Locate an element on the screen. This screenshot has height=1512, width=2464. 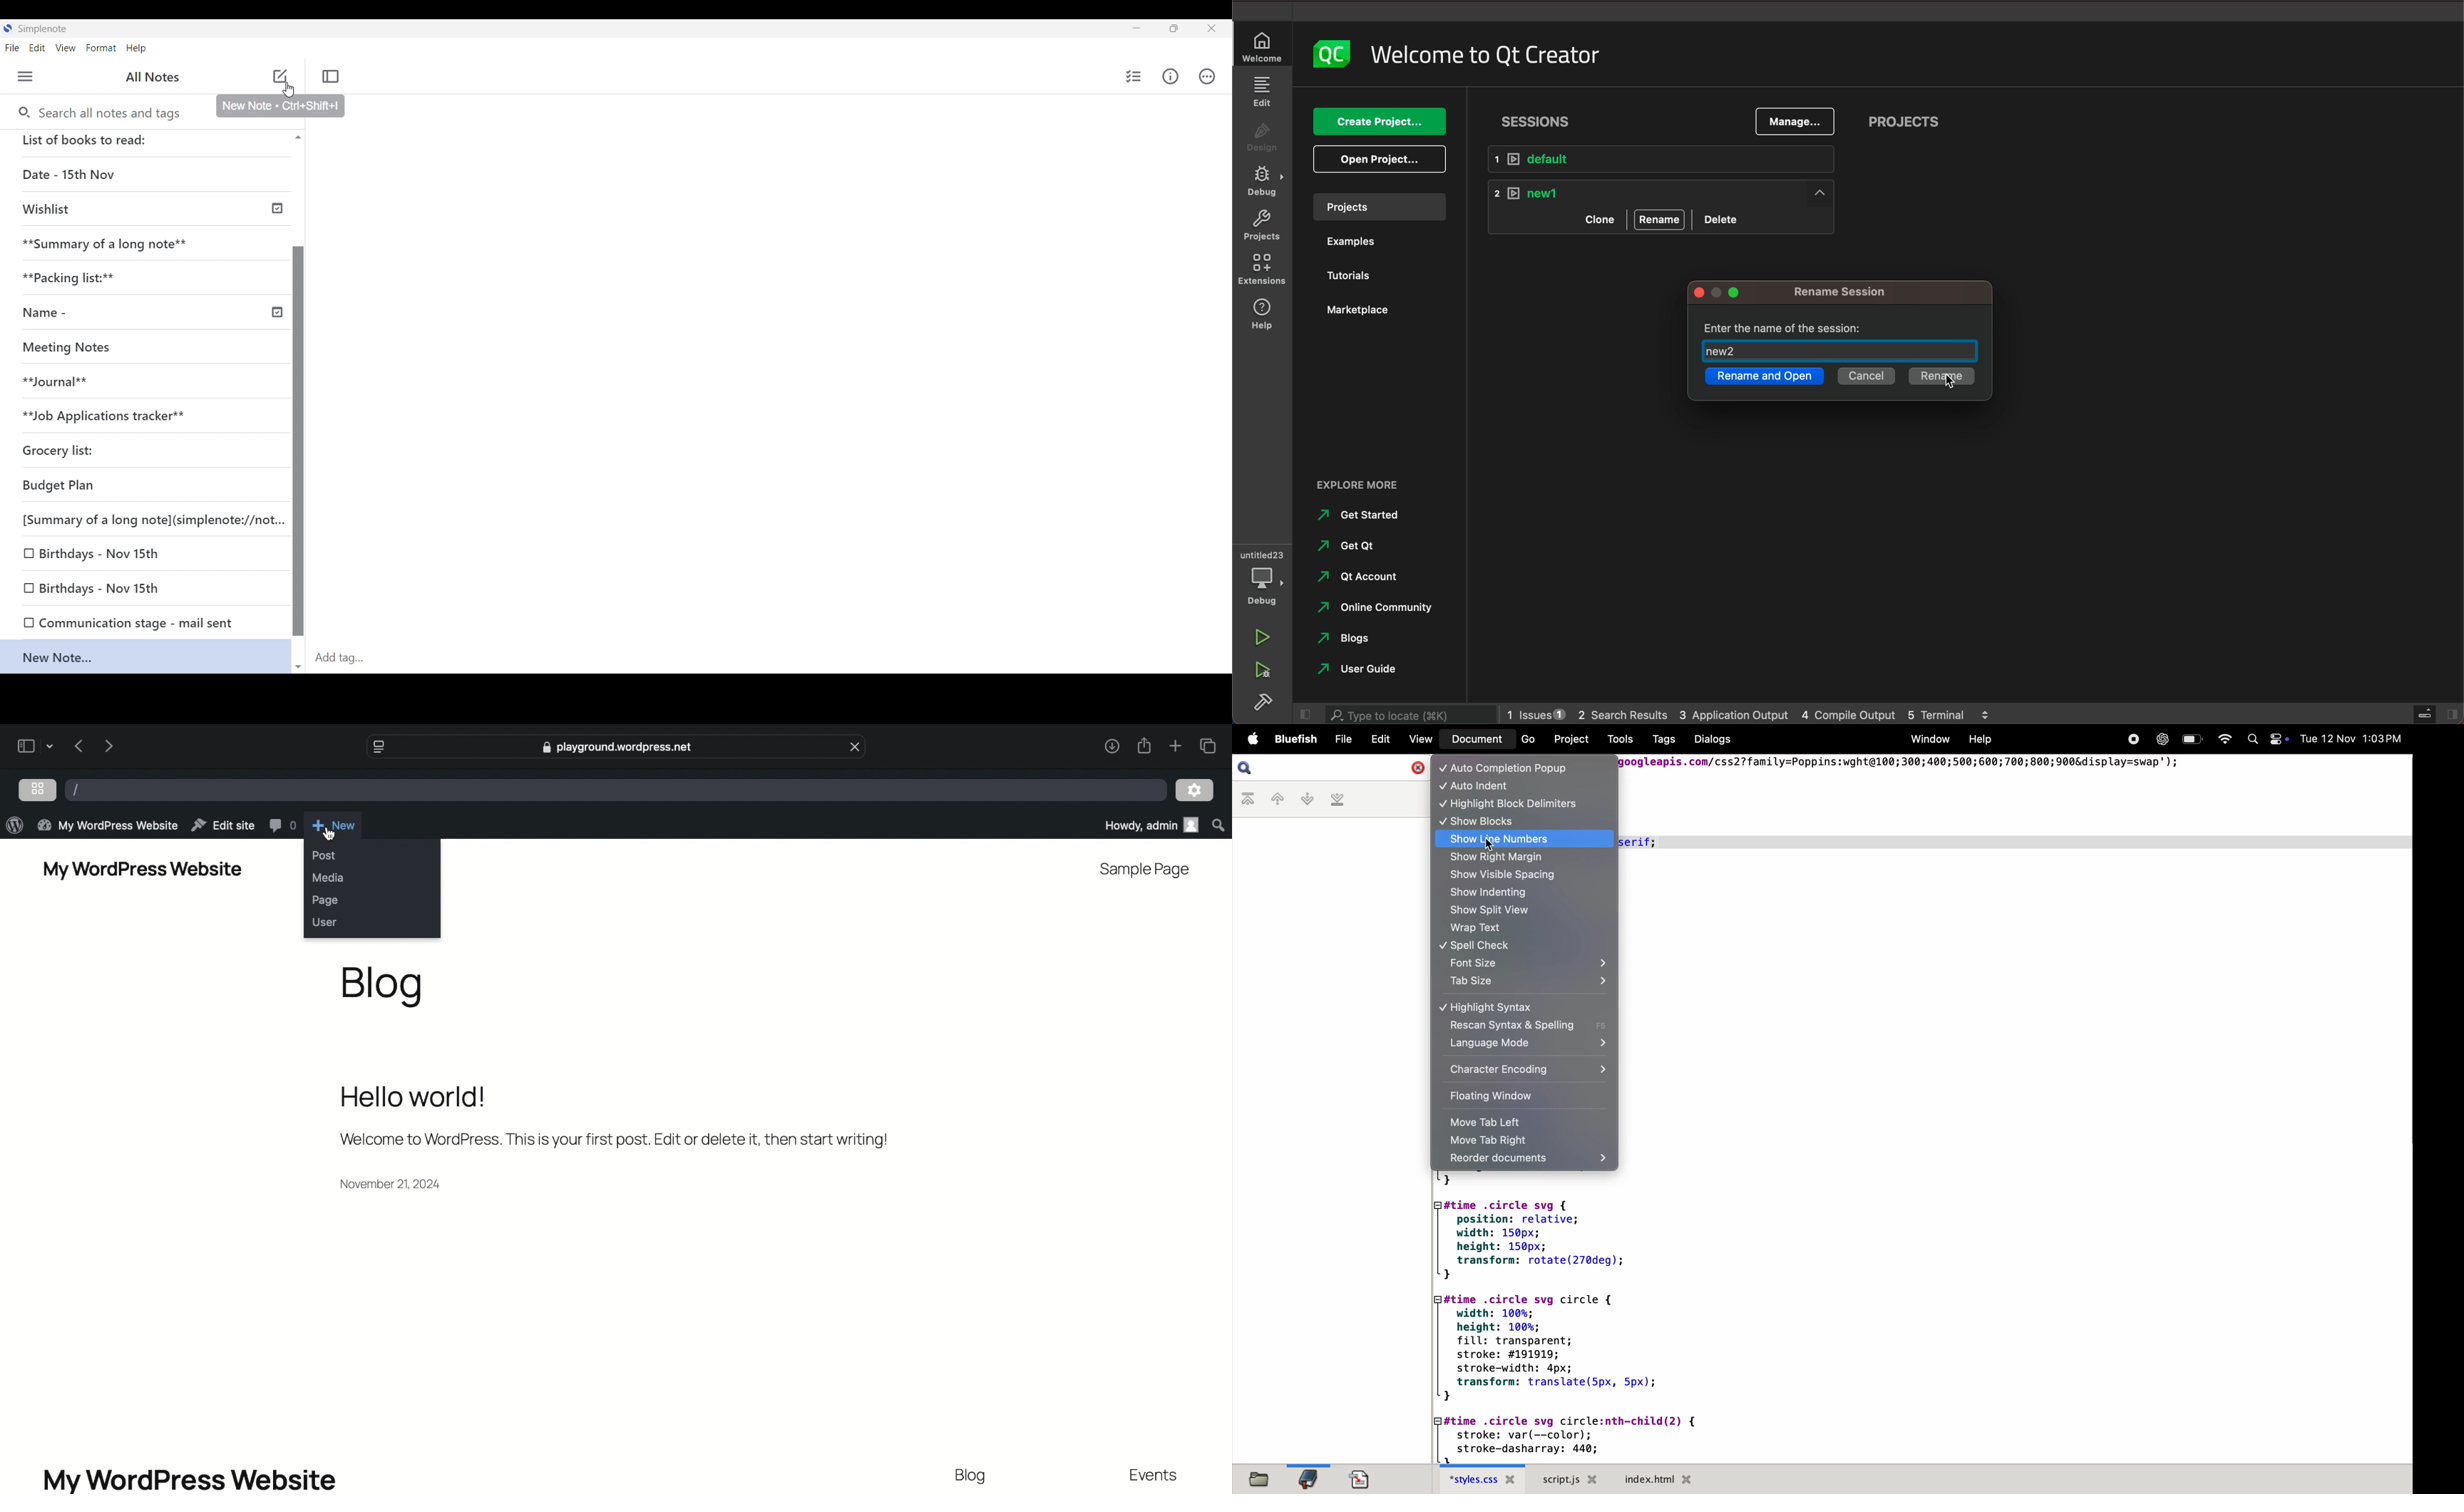
run debug is located at coordinates (1259, 669).